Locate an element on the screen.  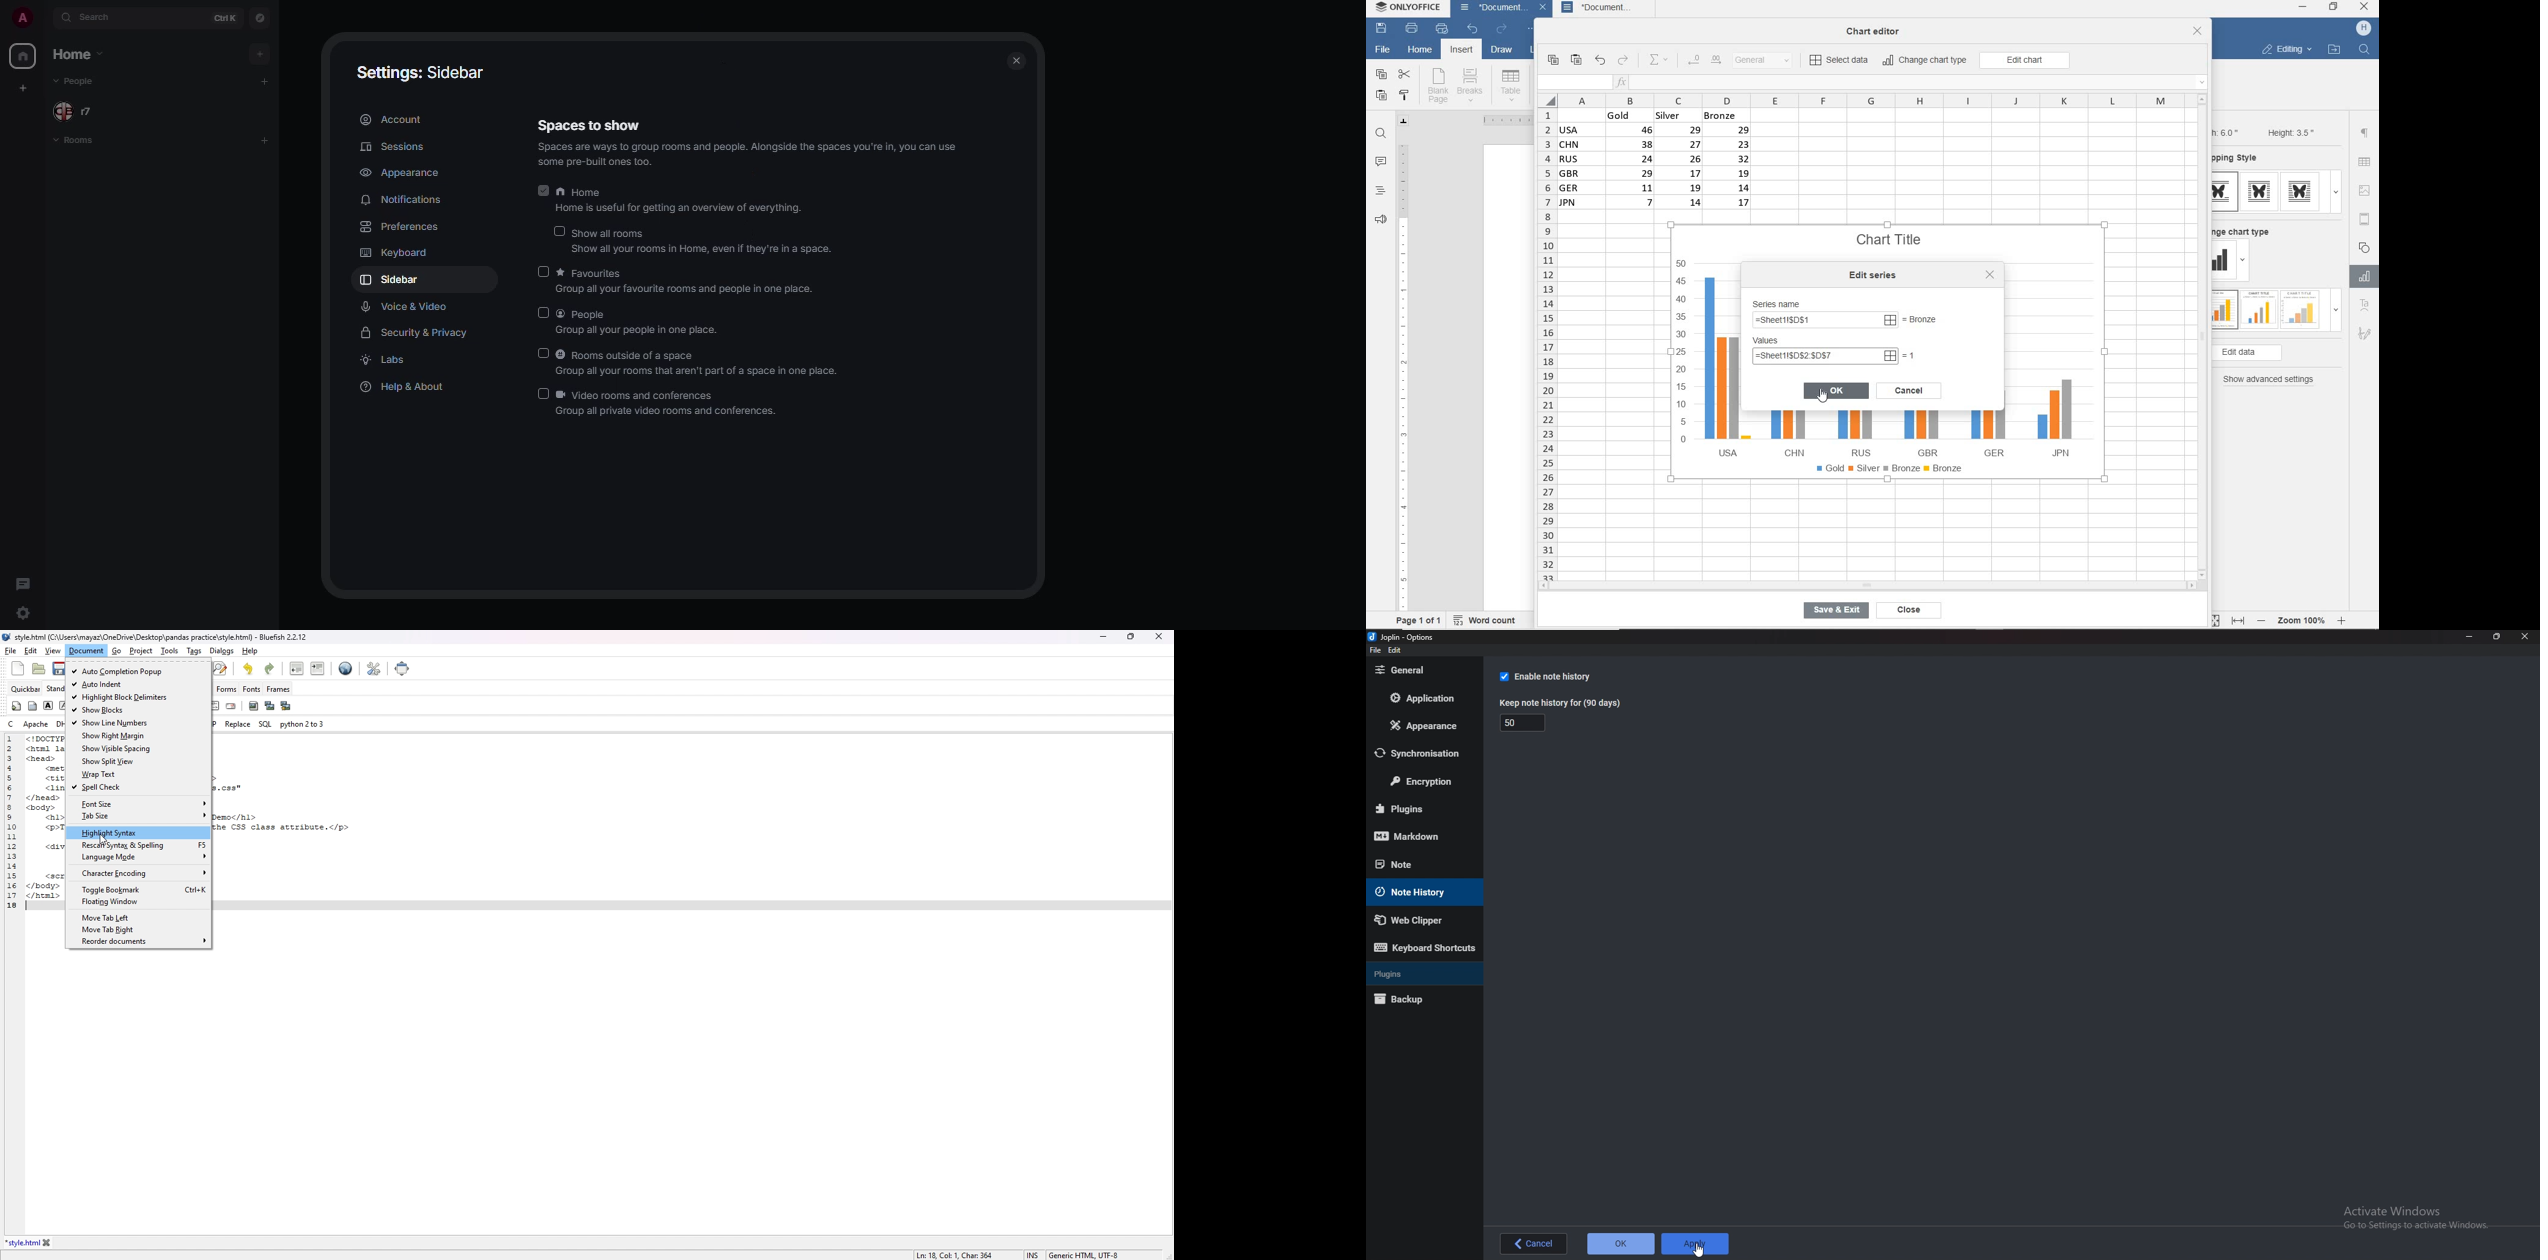
edit is located at coordinates (1395, 650).